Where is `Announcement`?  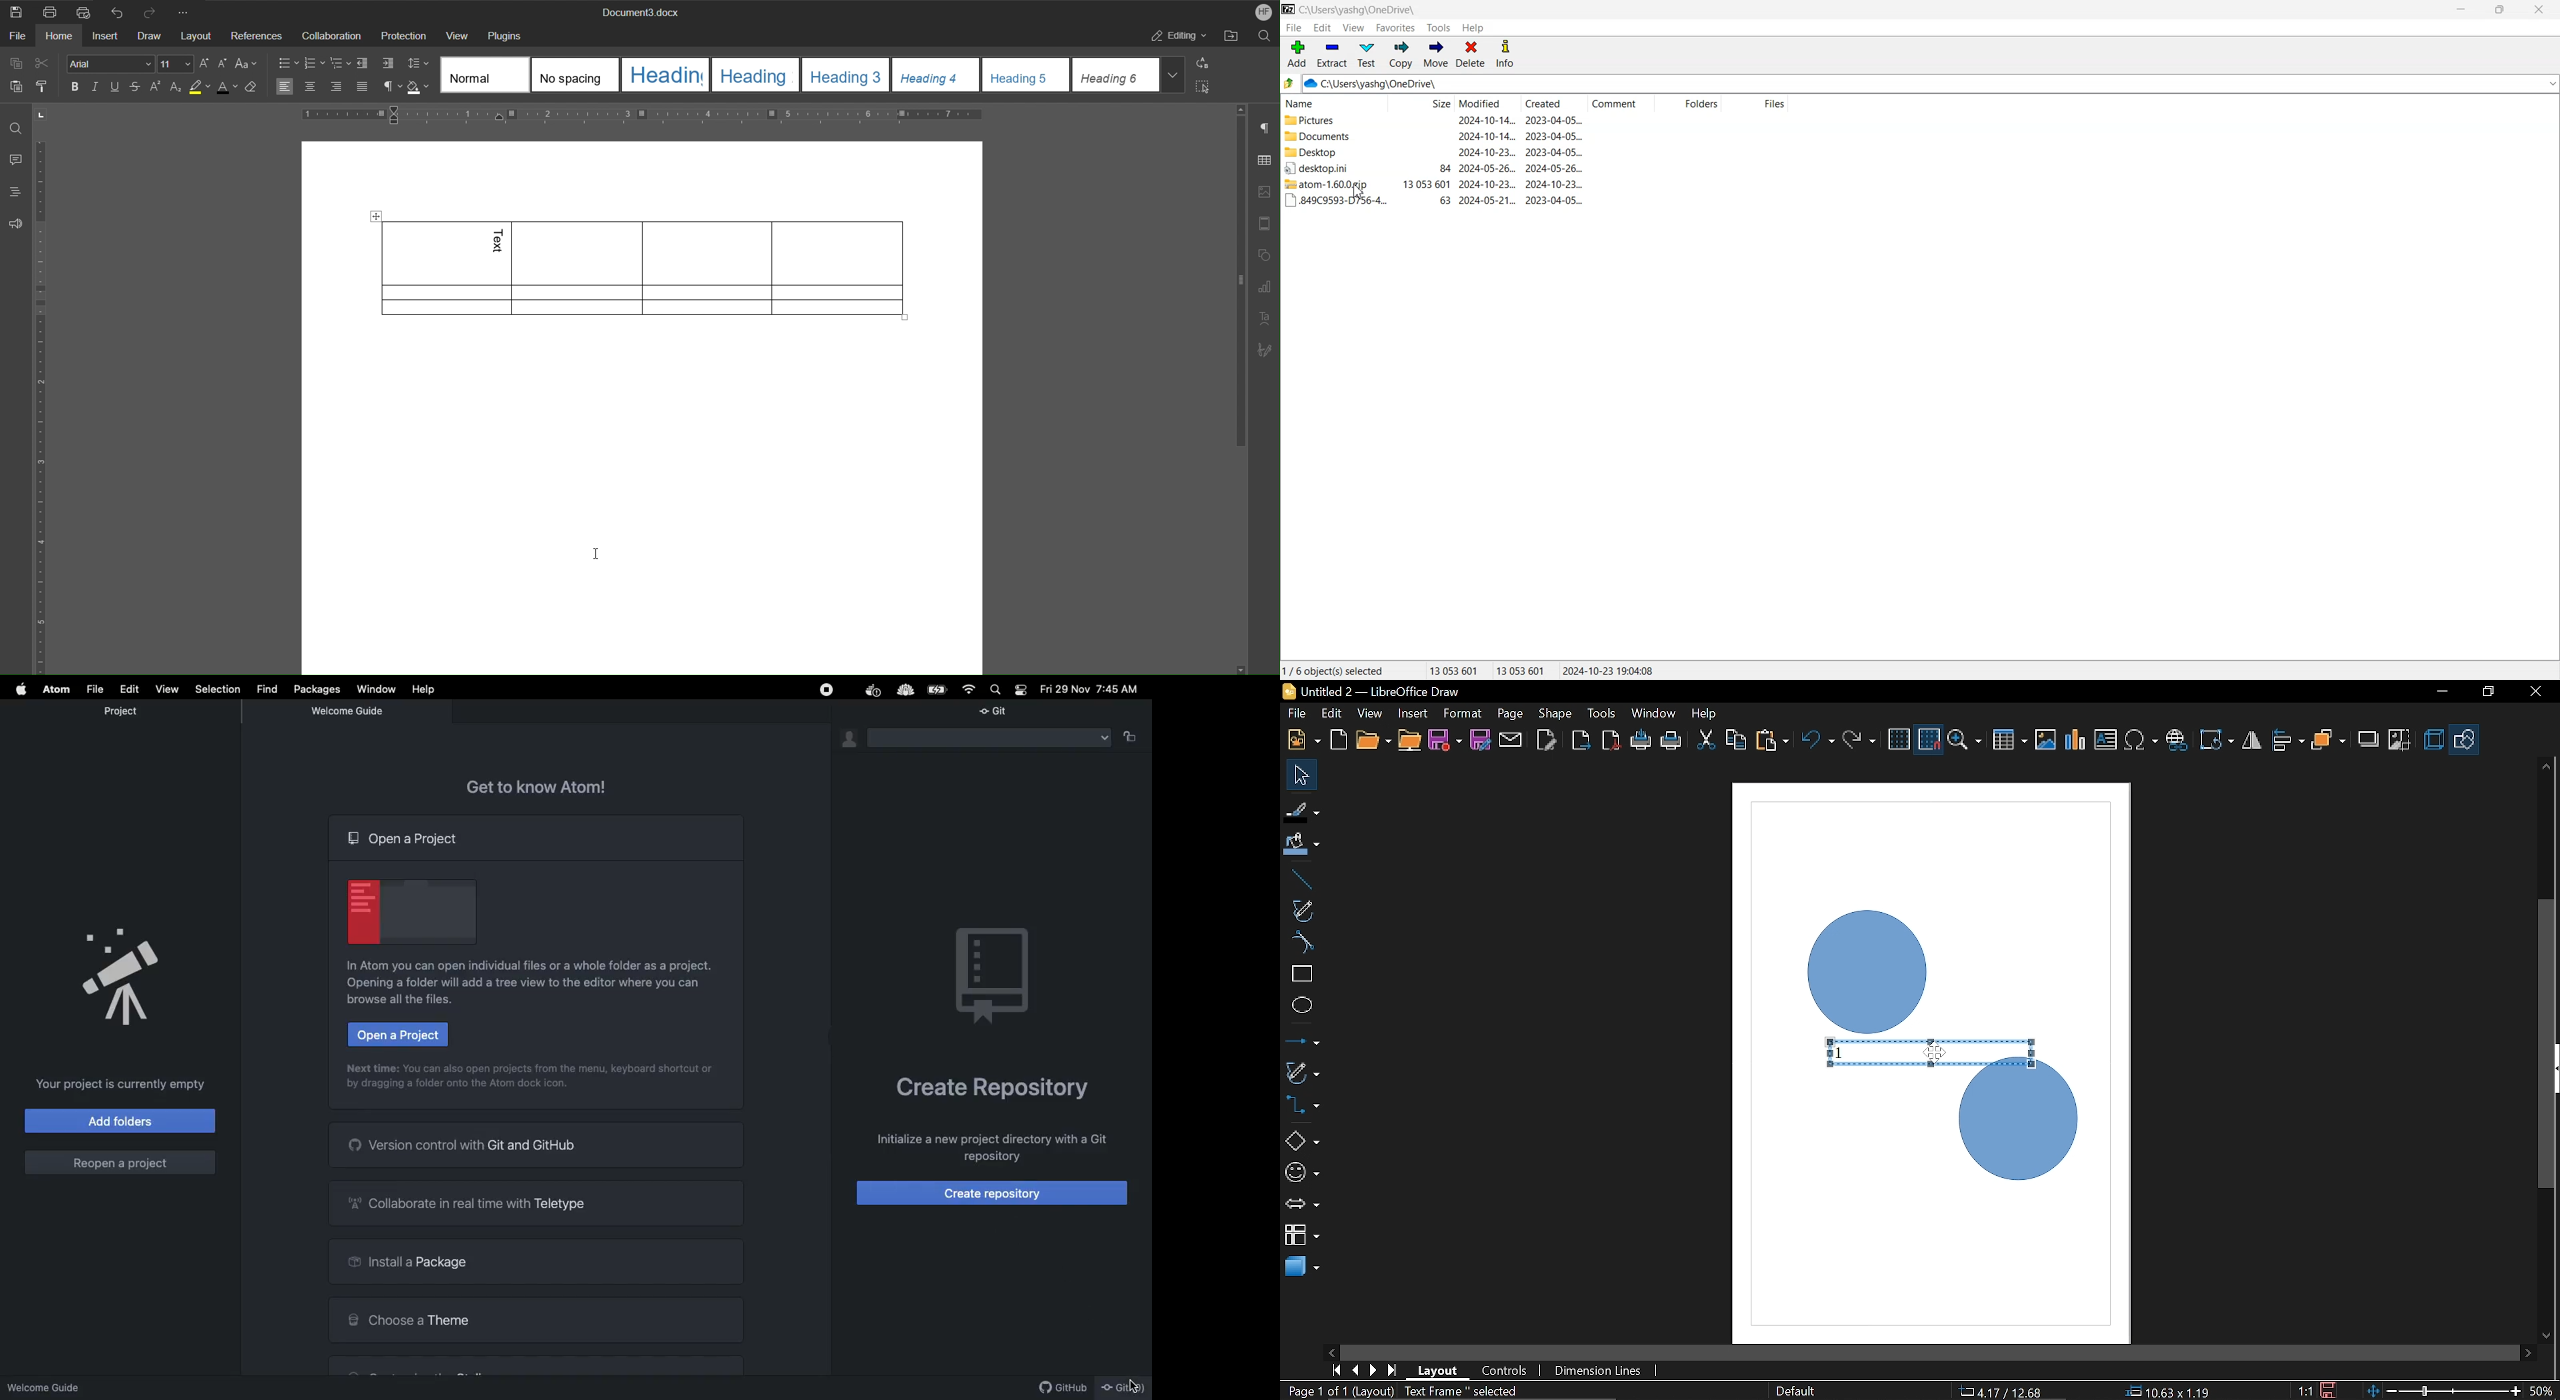 Announcement is located at coordinates (122, 975).